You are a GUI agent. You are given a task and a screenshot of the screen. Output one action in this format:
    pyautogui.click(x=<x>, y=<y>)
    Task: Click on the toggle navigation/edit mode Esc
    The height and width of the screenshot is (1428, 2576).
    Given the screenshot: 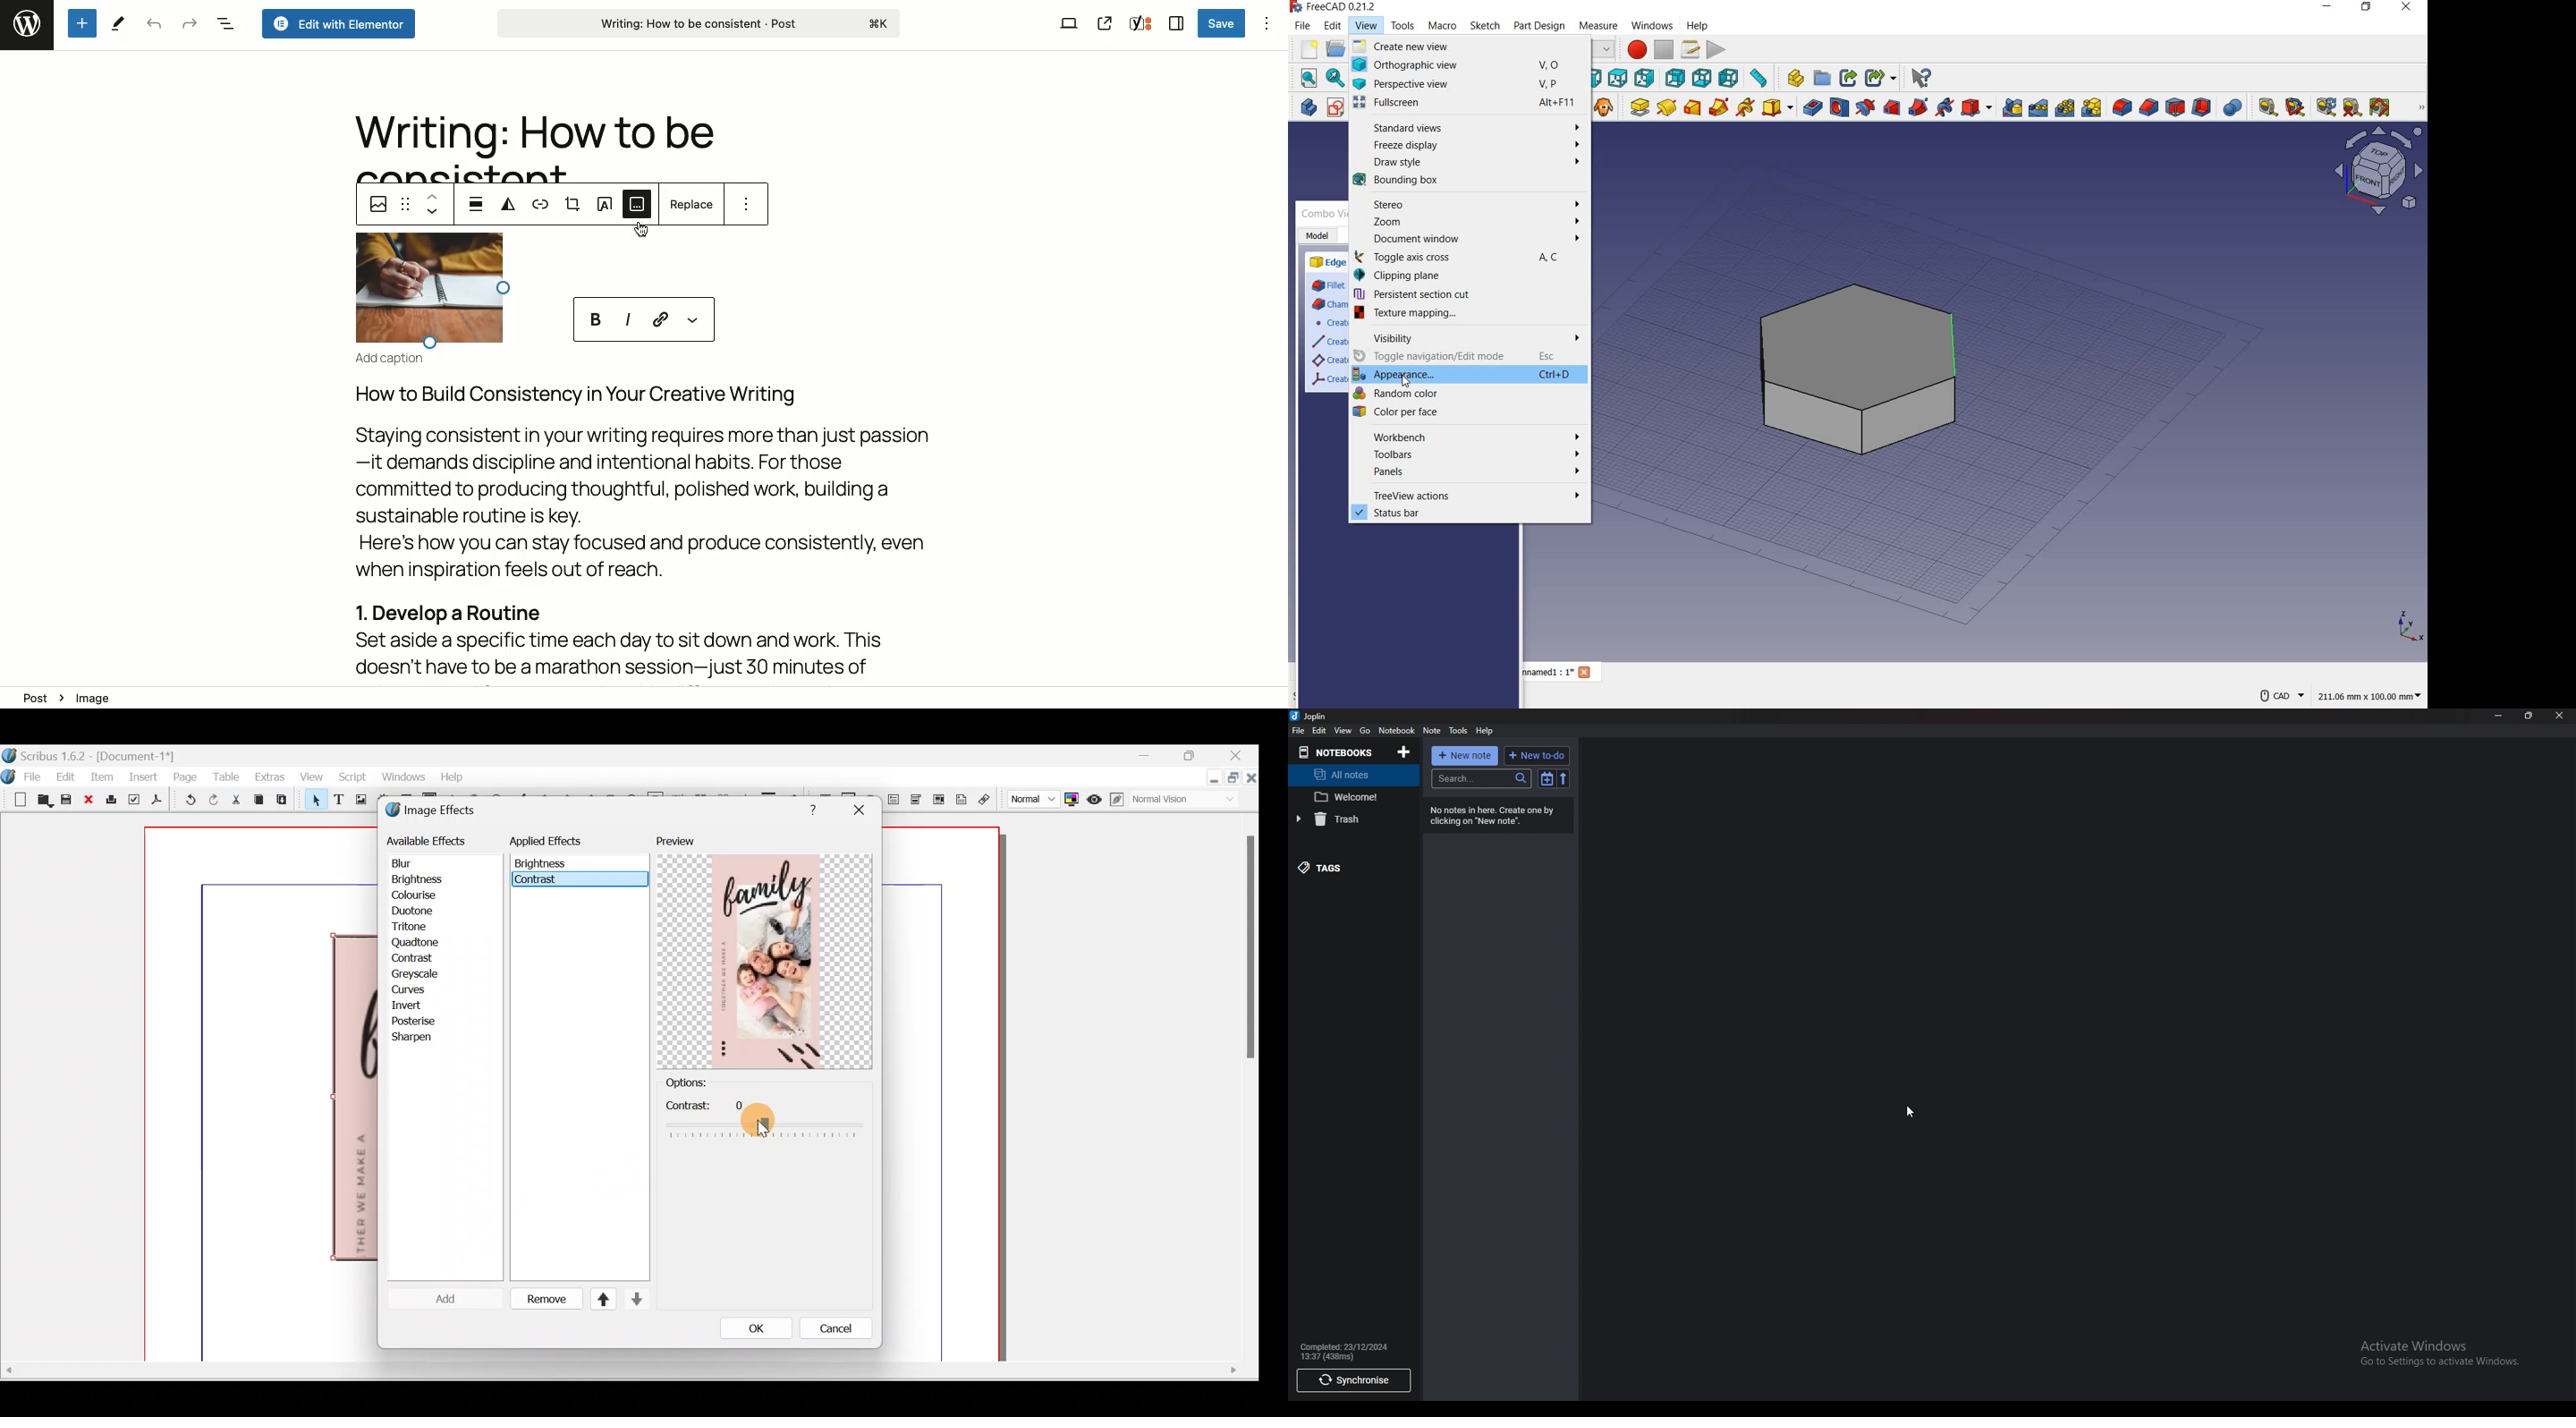 What is the action you would take?
    pyautogui.click(x=1468, y=357)
    